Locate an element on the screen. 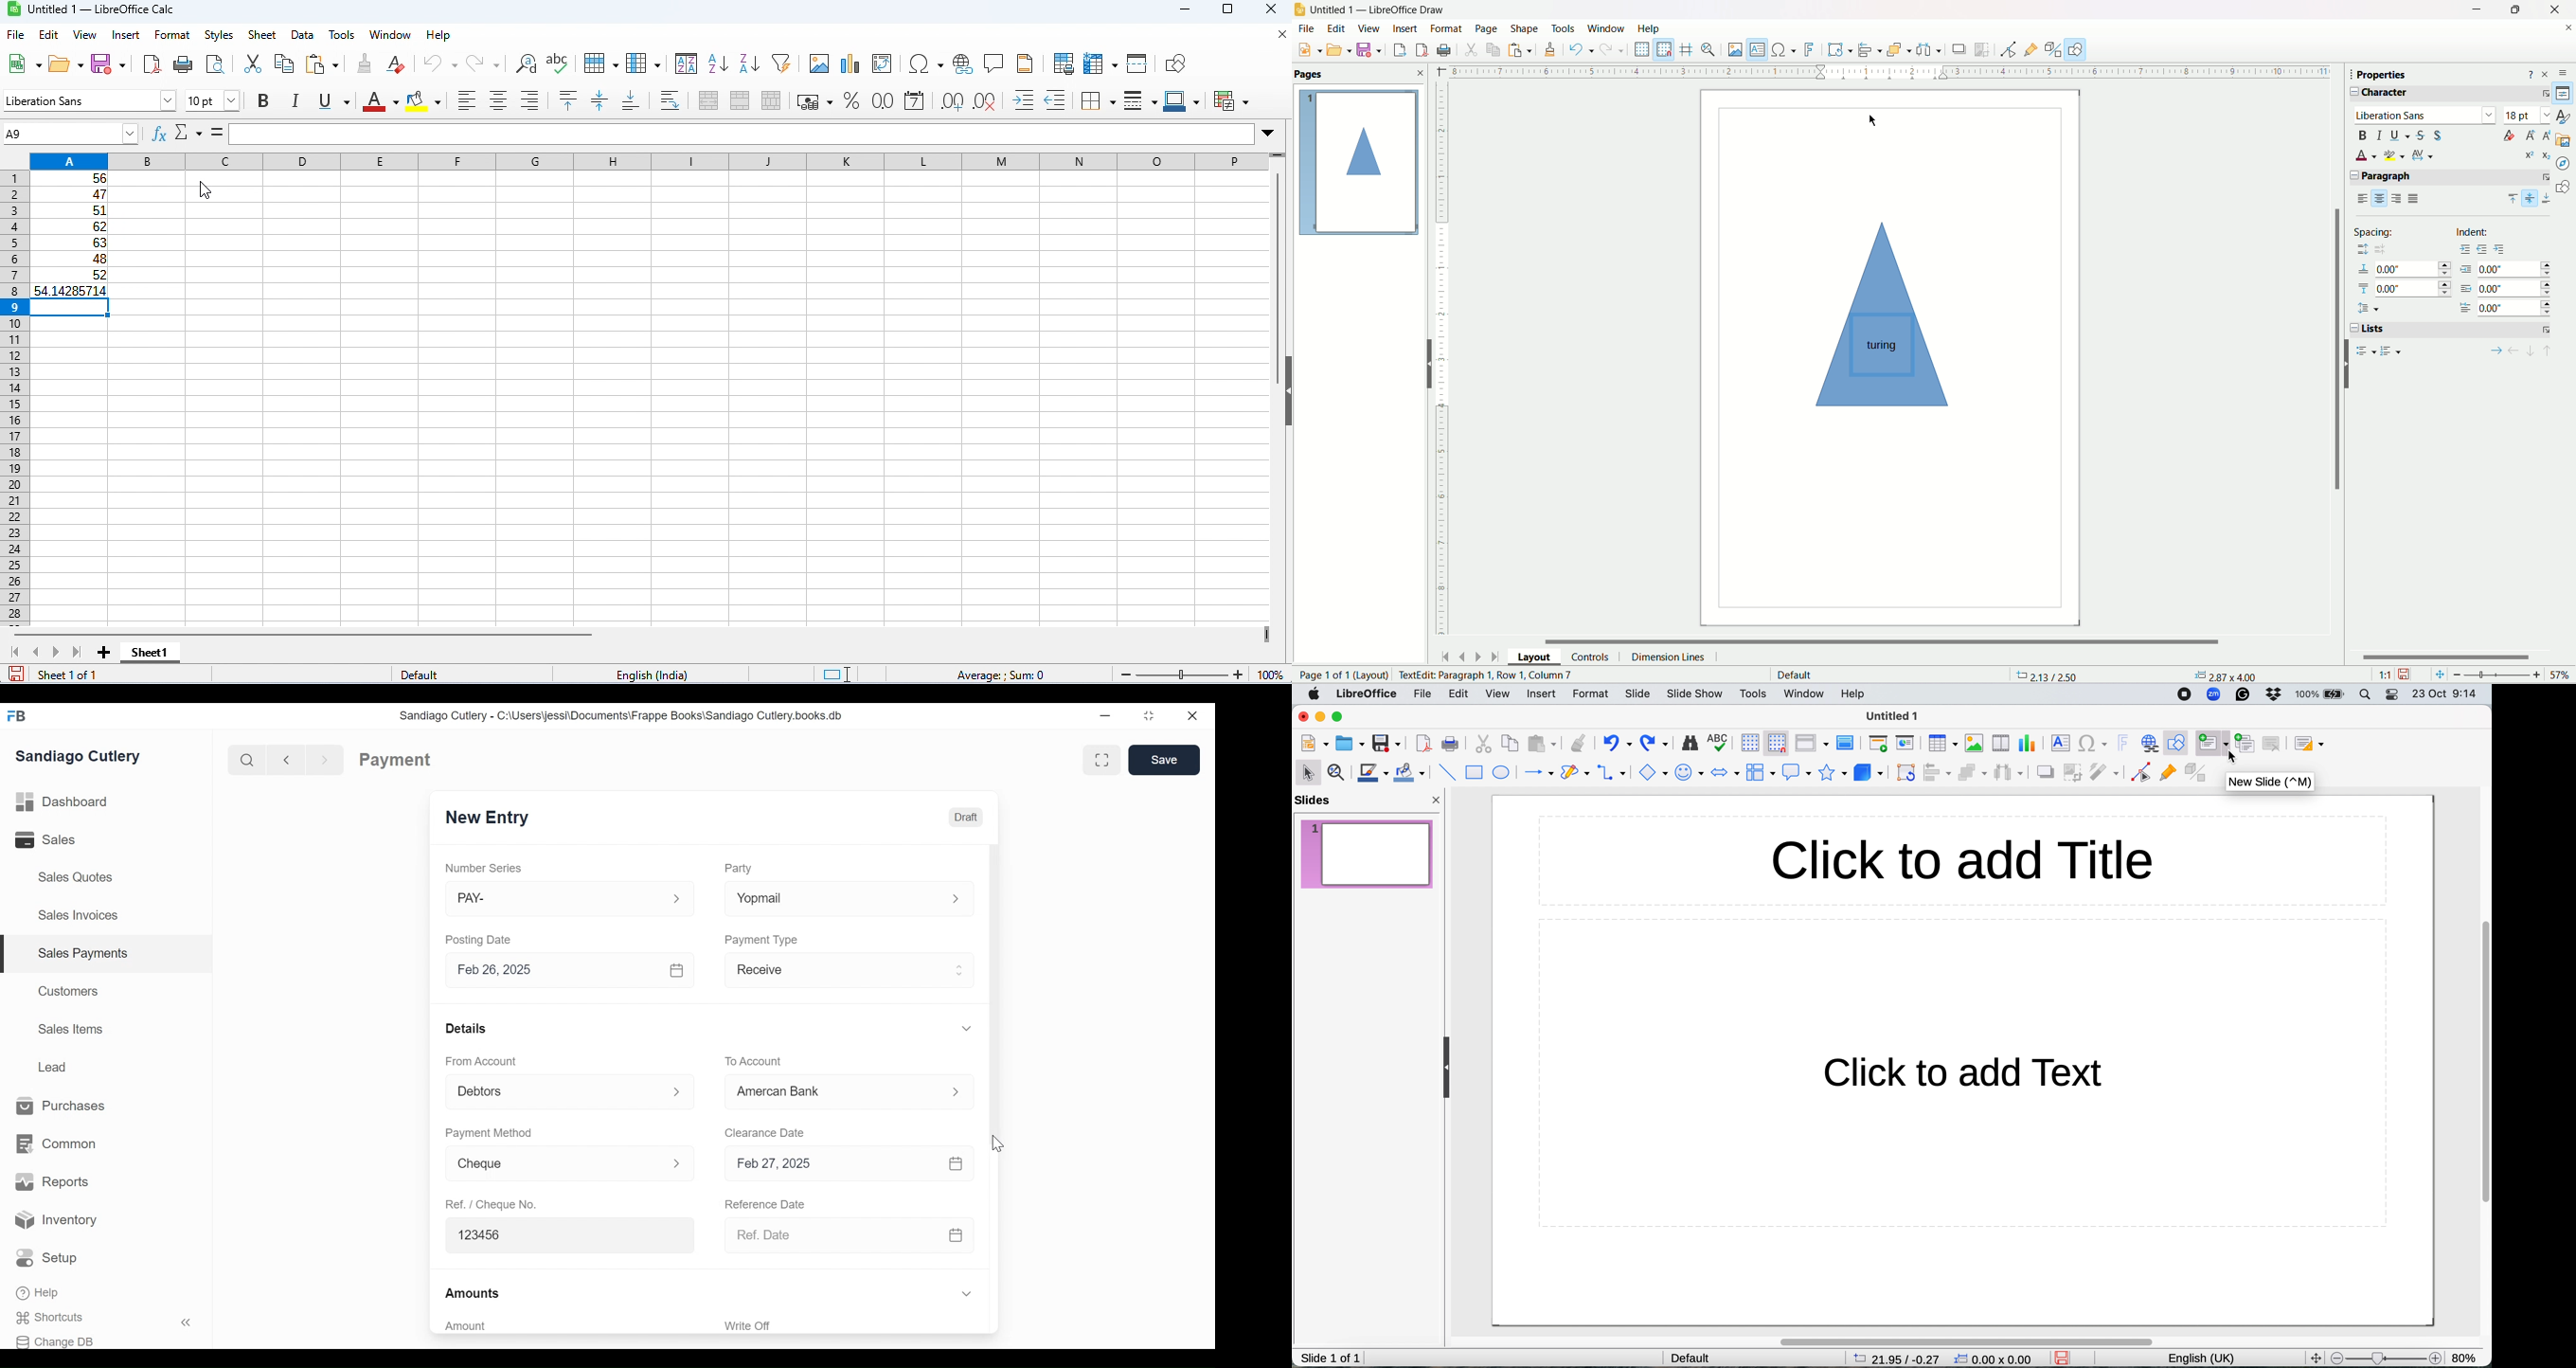  data is located at coordinates (304, 35).